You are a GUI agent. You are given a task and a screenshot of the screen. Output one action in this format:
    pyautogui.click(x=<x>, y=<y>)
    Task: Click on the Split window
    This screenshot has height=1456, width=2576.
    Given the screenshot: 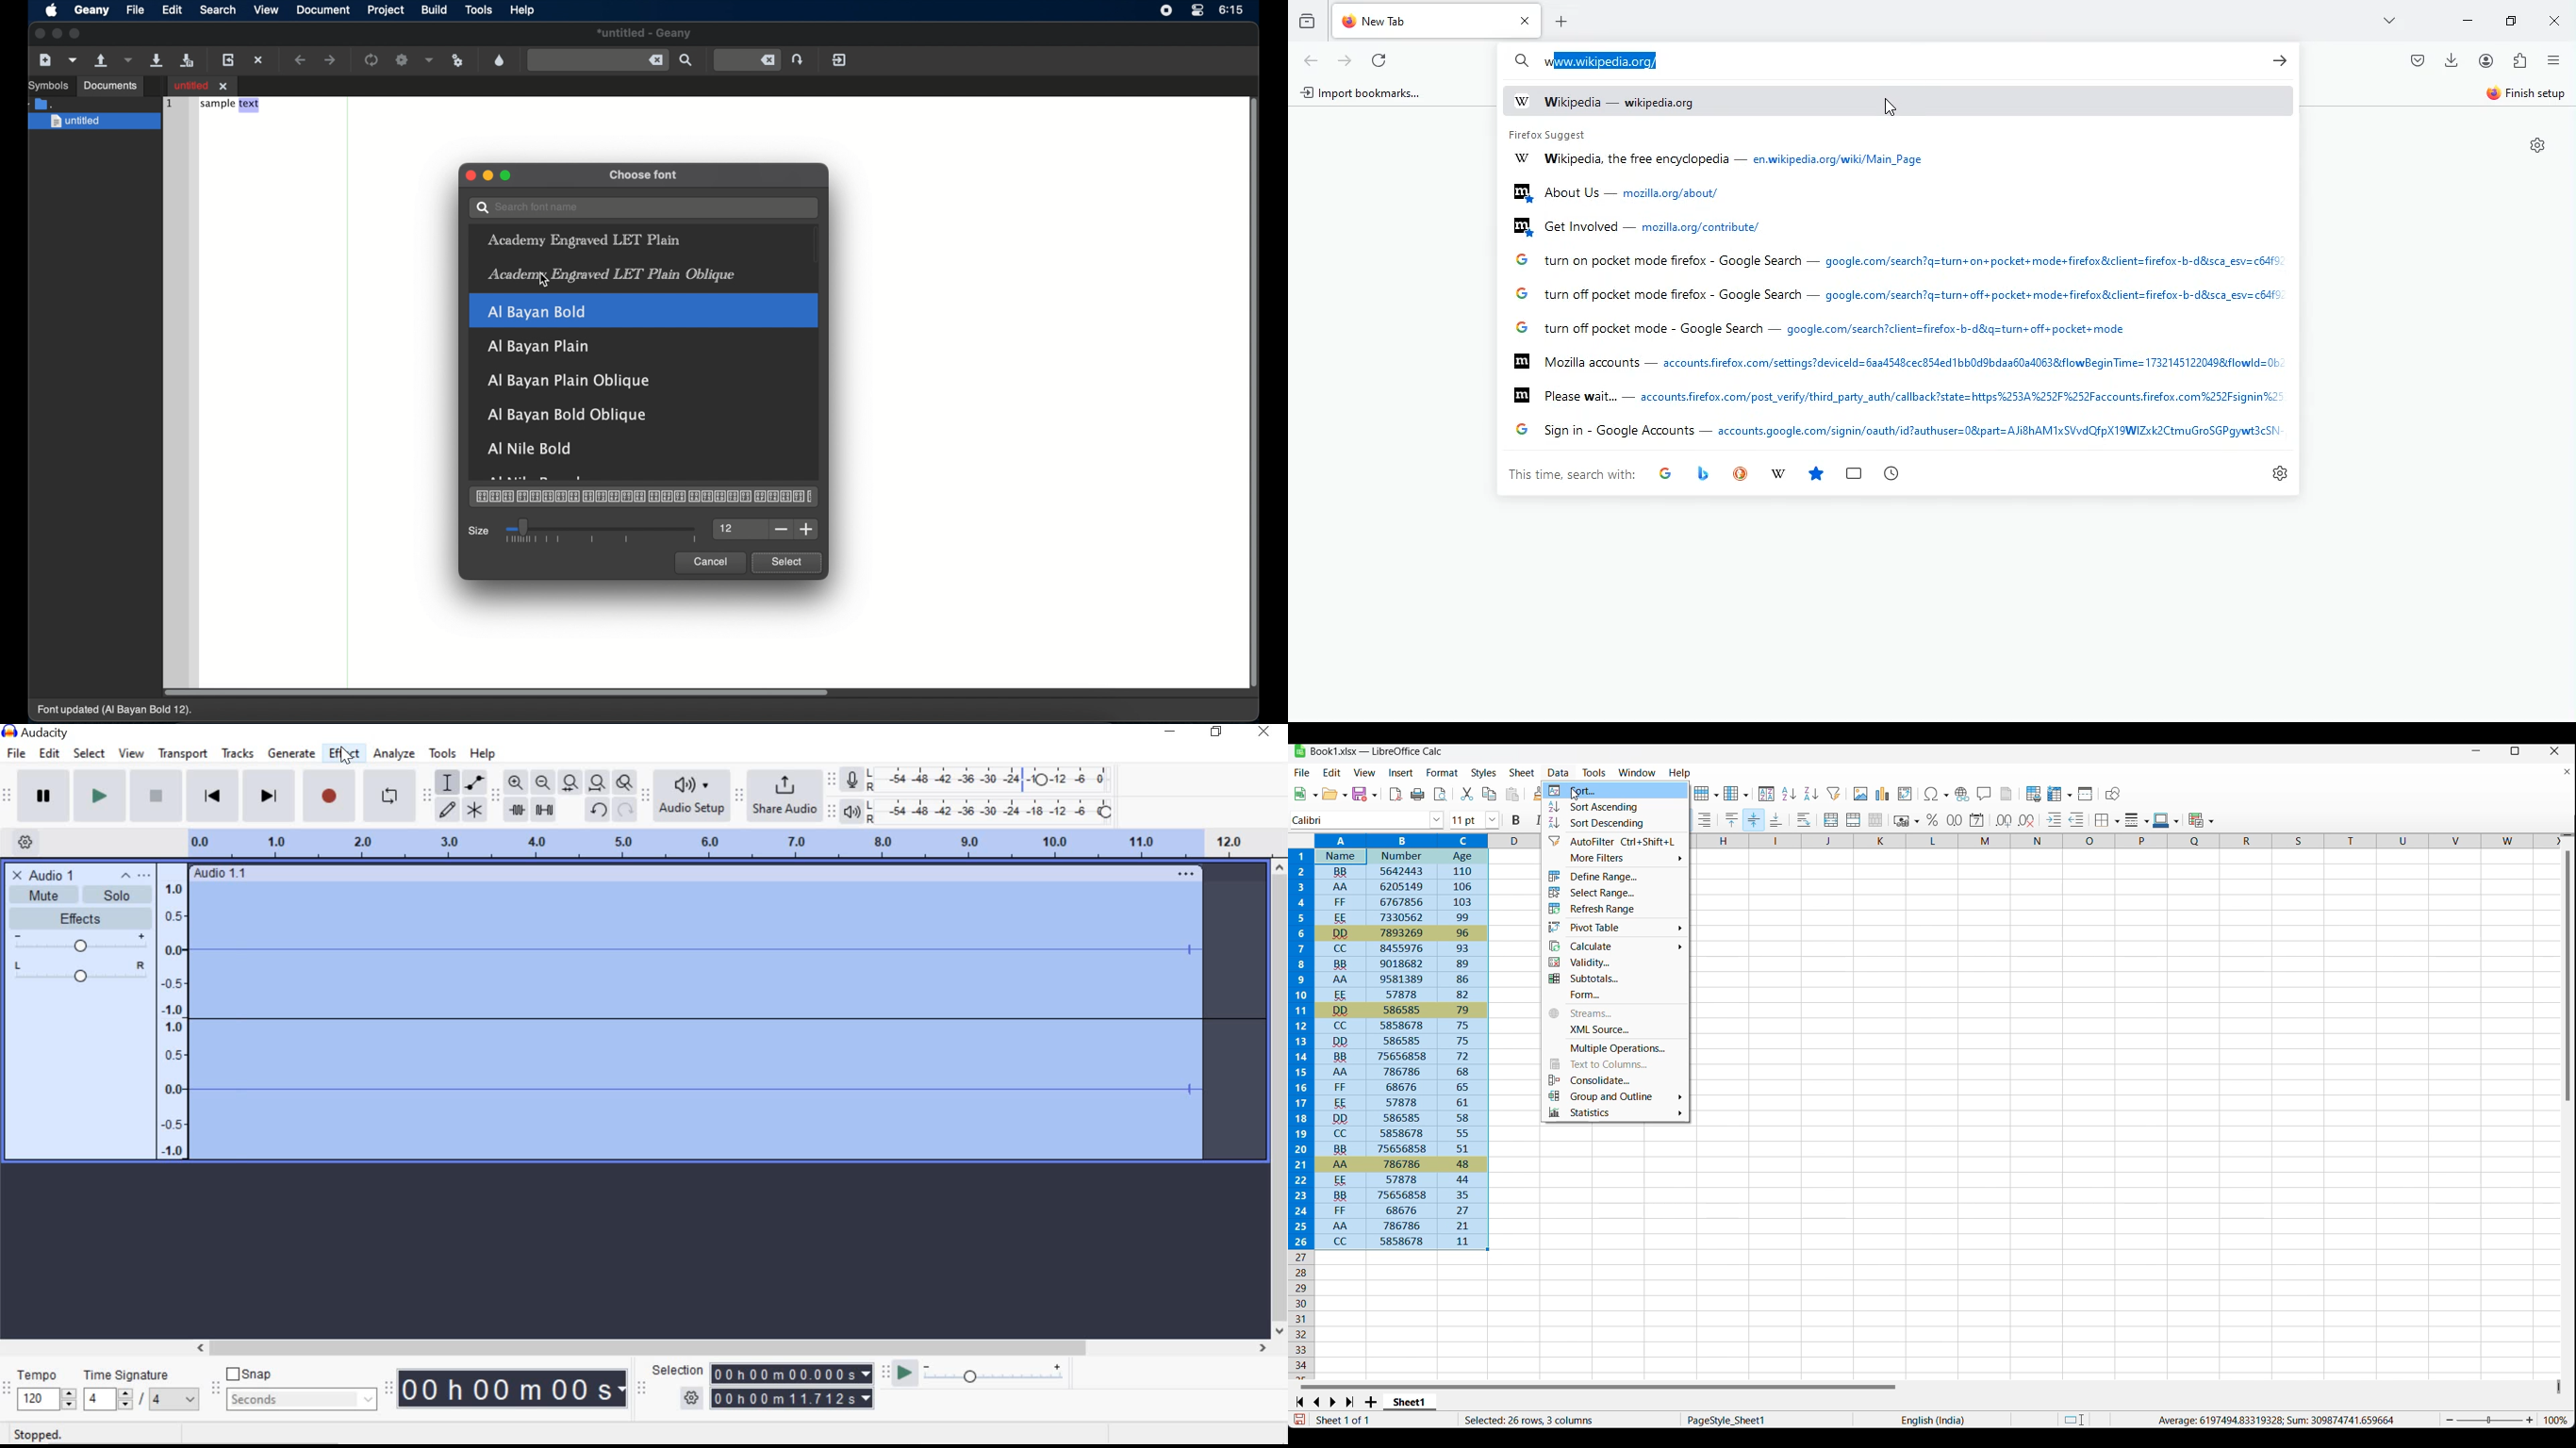 What is the action you would take?
    pyautogui.click(x=2087, y=794)
    